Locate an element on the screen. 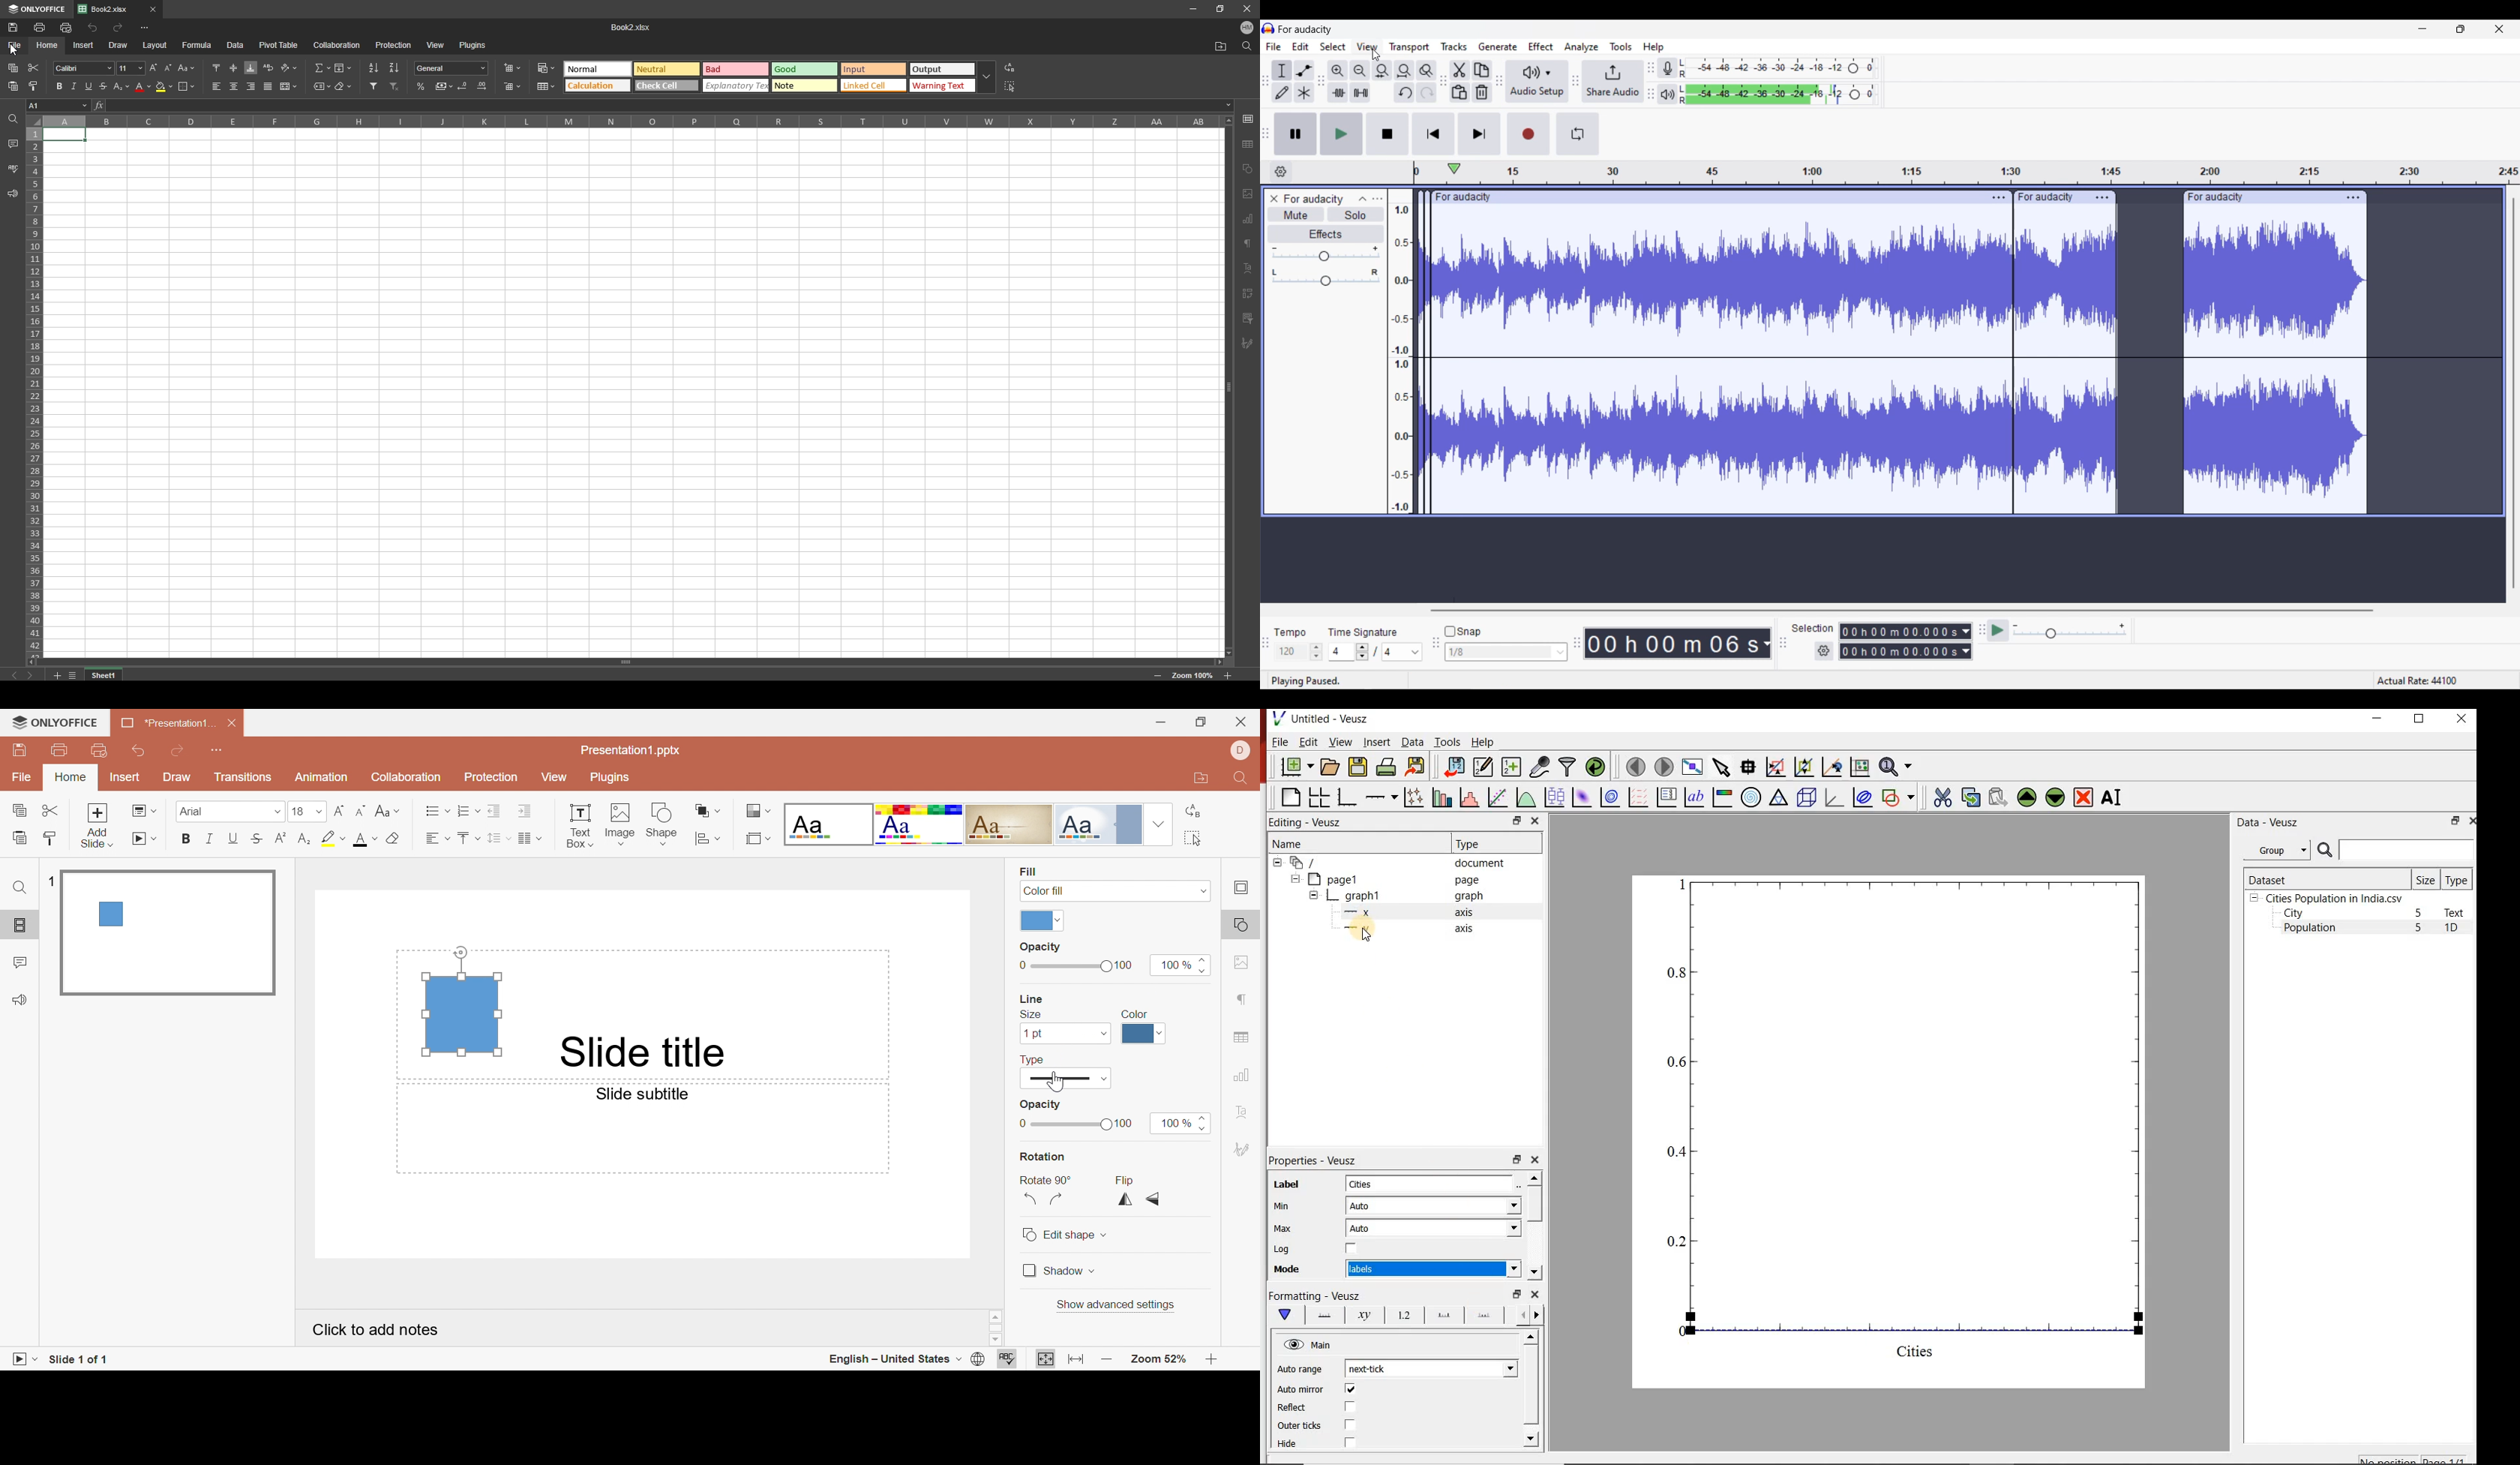 Image resolution: width=2520 pixels, height=1484 pixels. Zoom out is located at coordinates (1360, 71).